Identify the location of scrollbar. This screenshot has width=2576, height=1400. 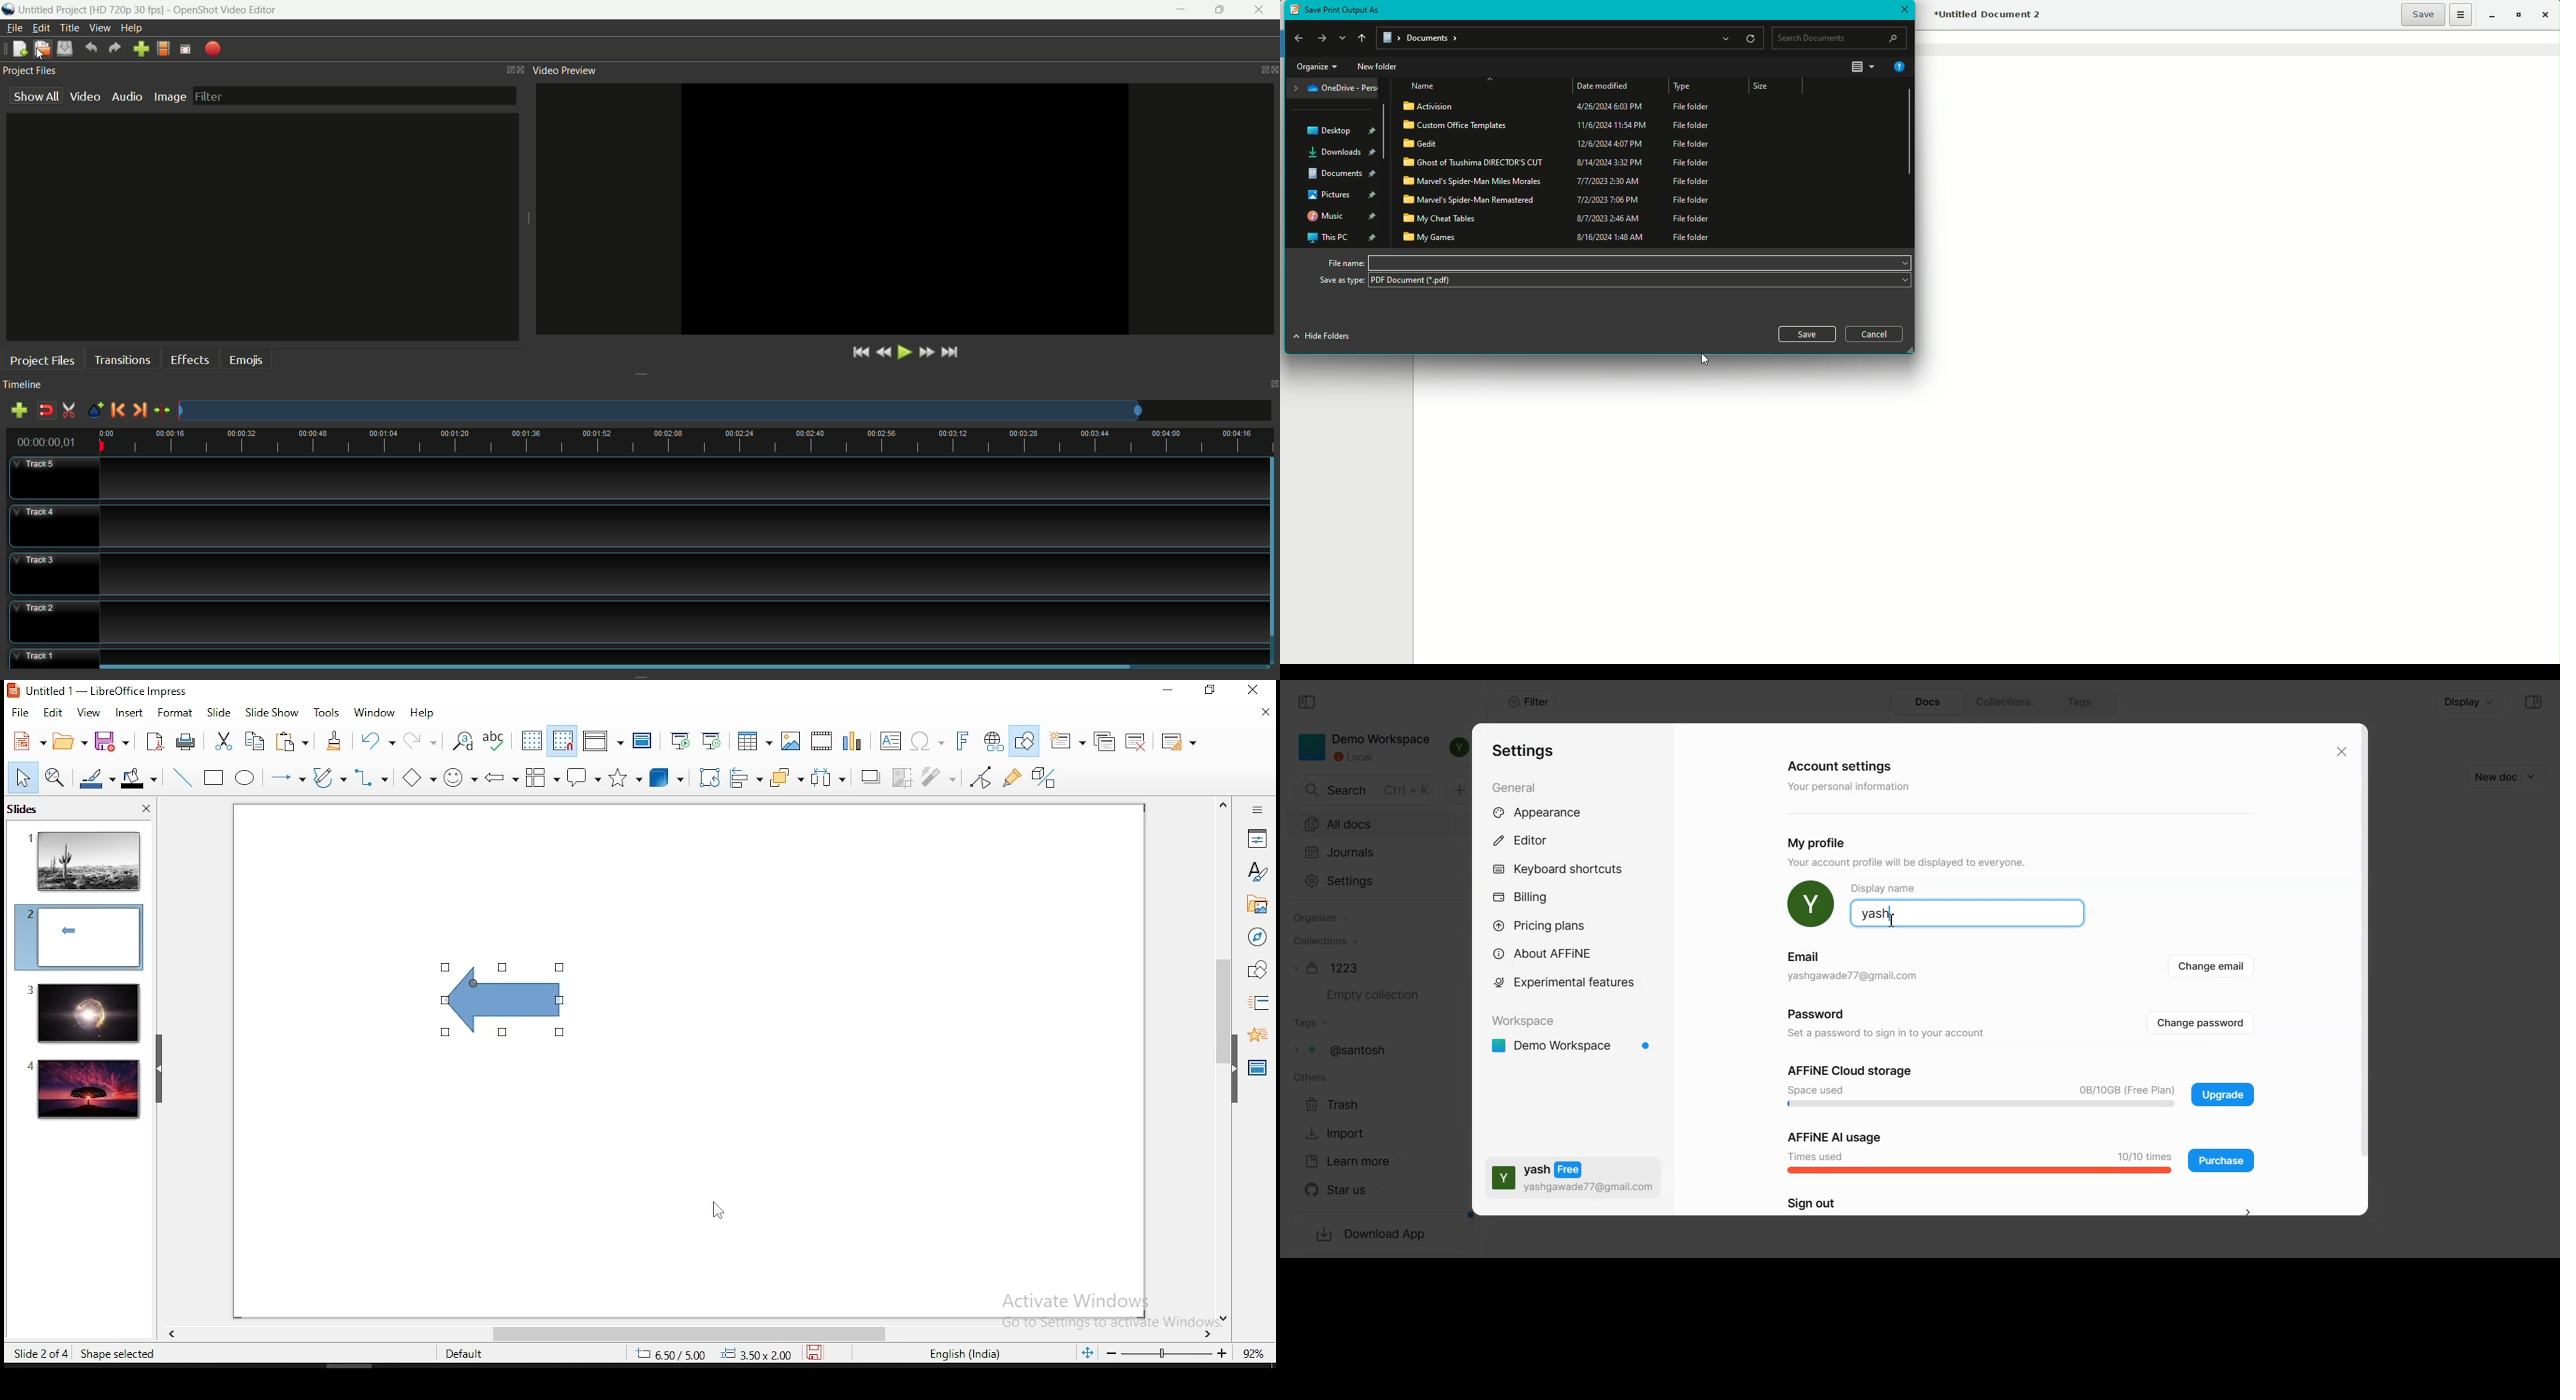
(611, 667).